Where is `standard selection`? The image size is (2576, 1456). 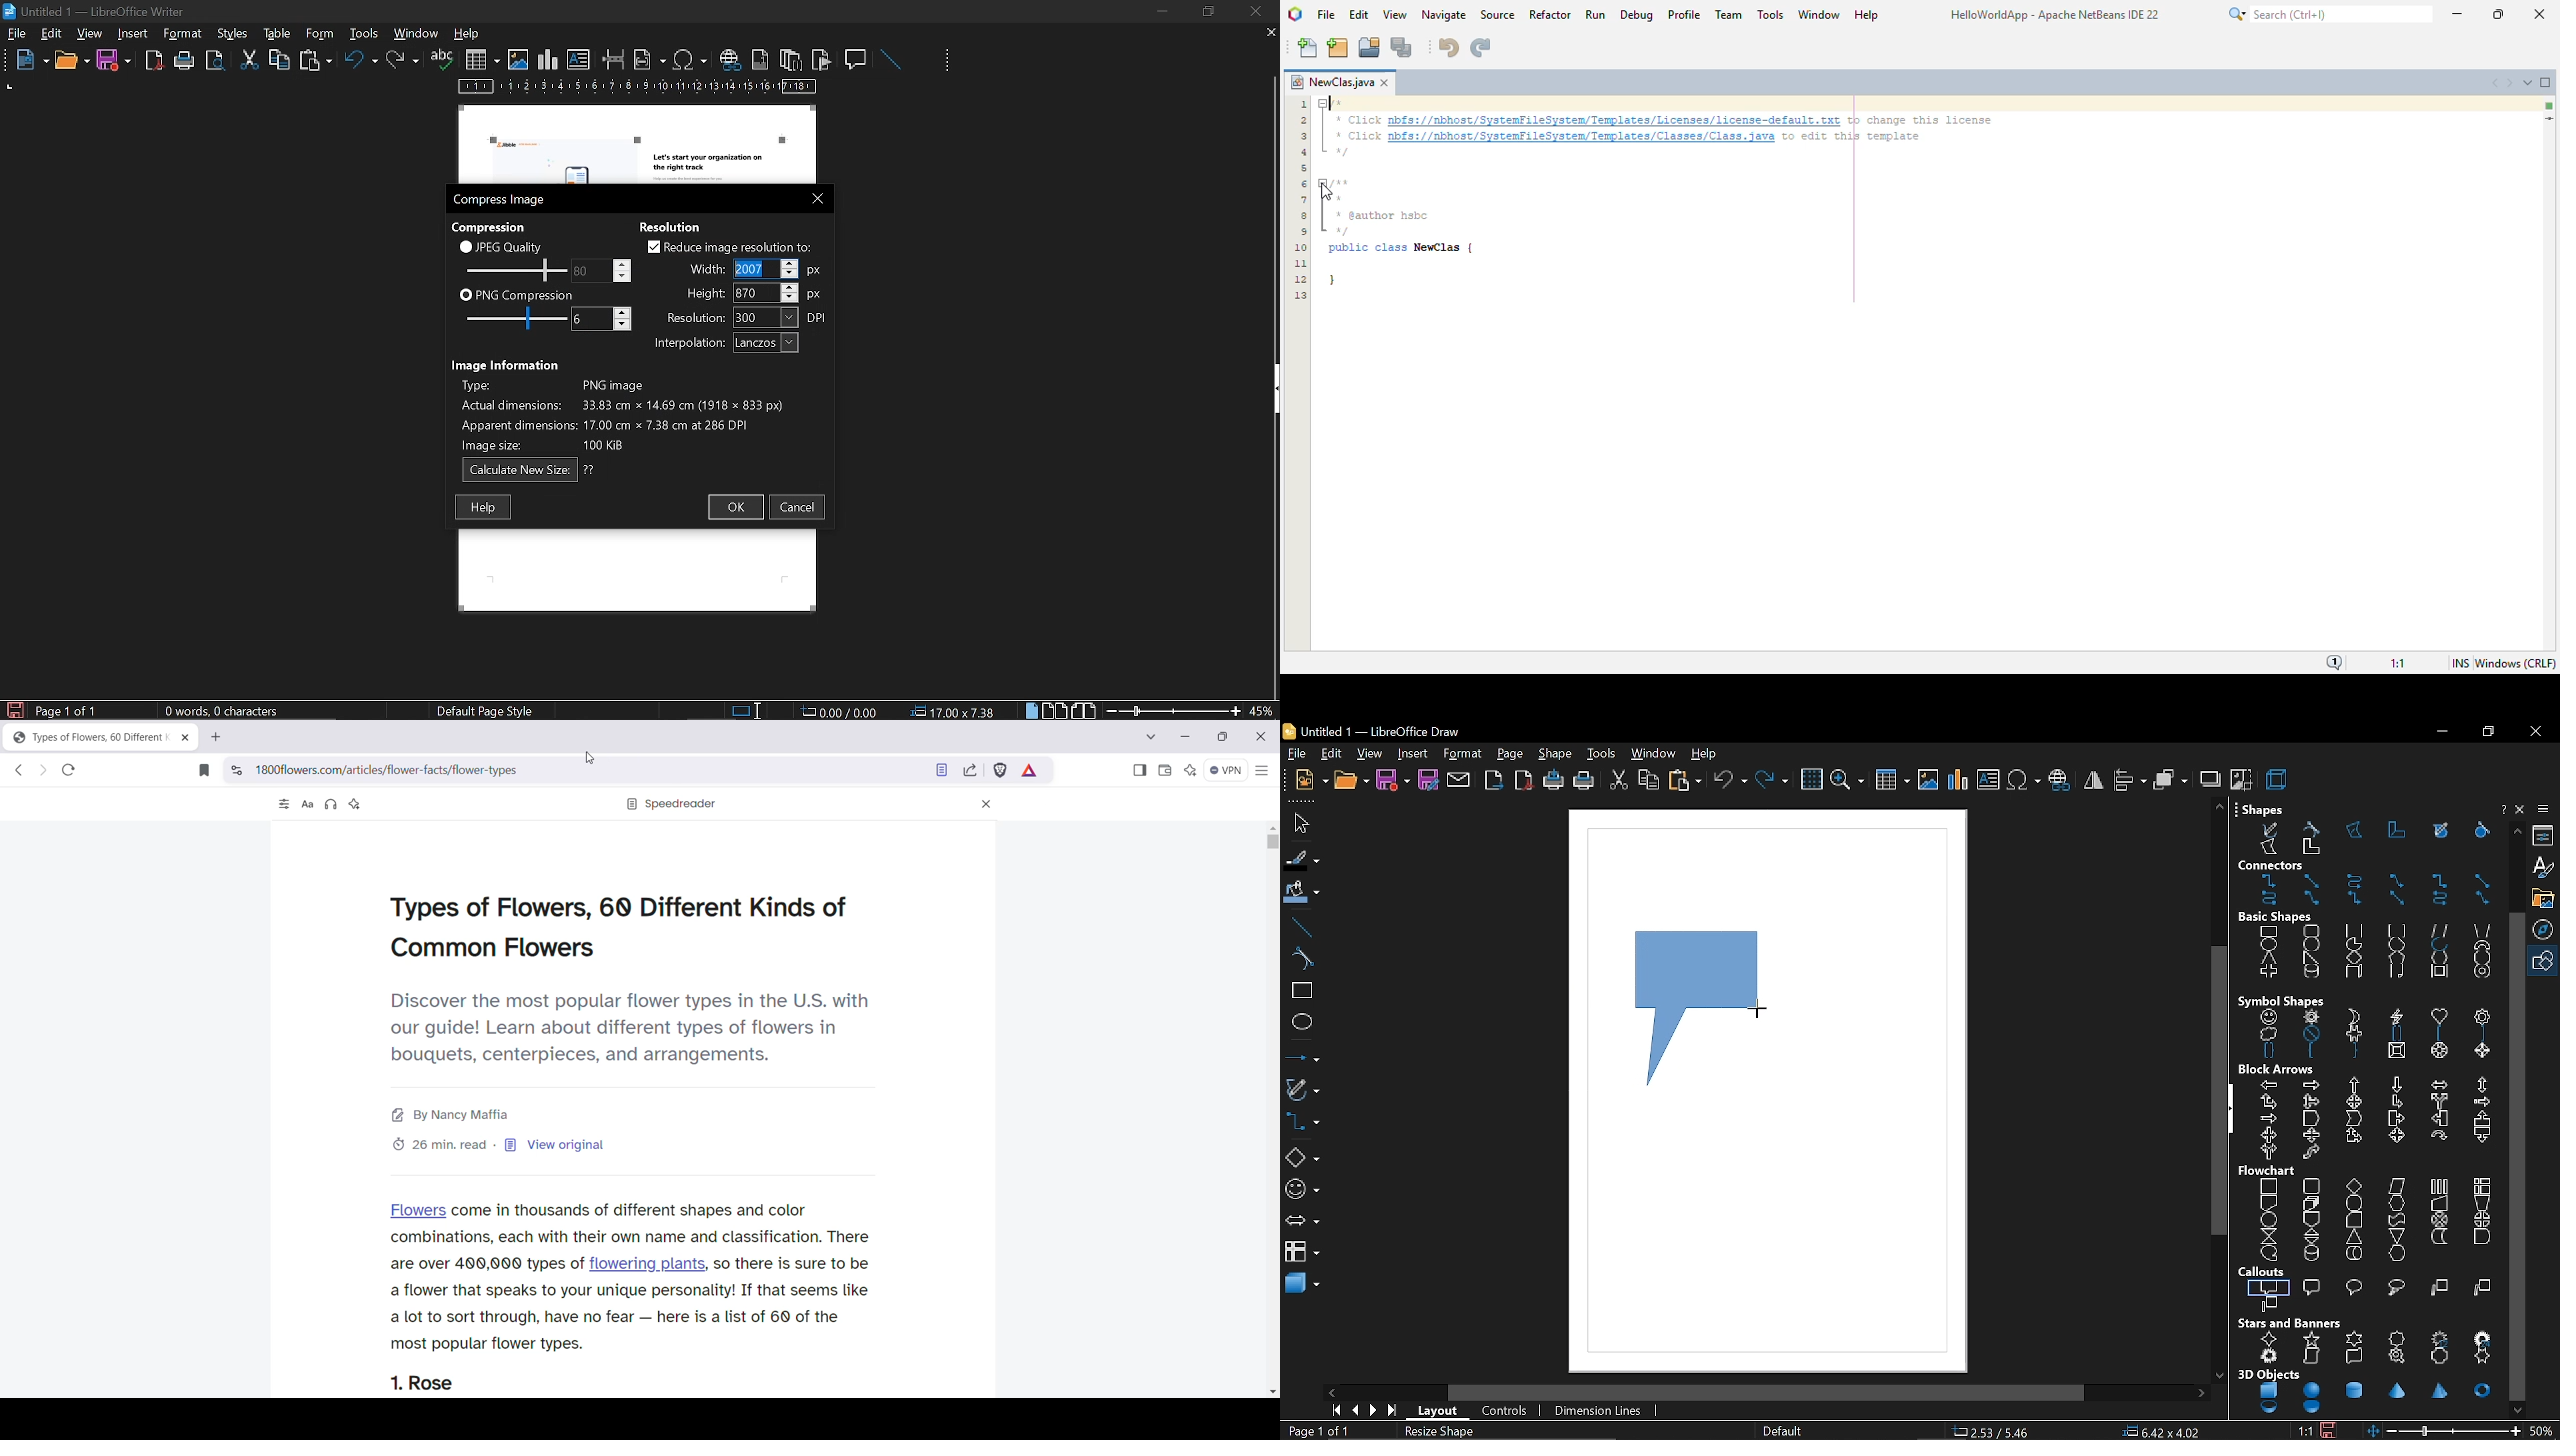
standard selection is located at coordinates (748, 710).